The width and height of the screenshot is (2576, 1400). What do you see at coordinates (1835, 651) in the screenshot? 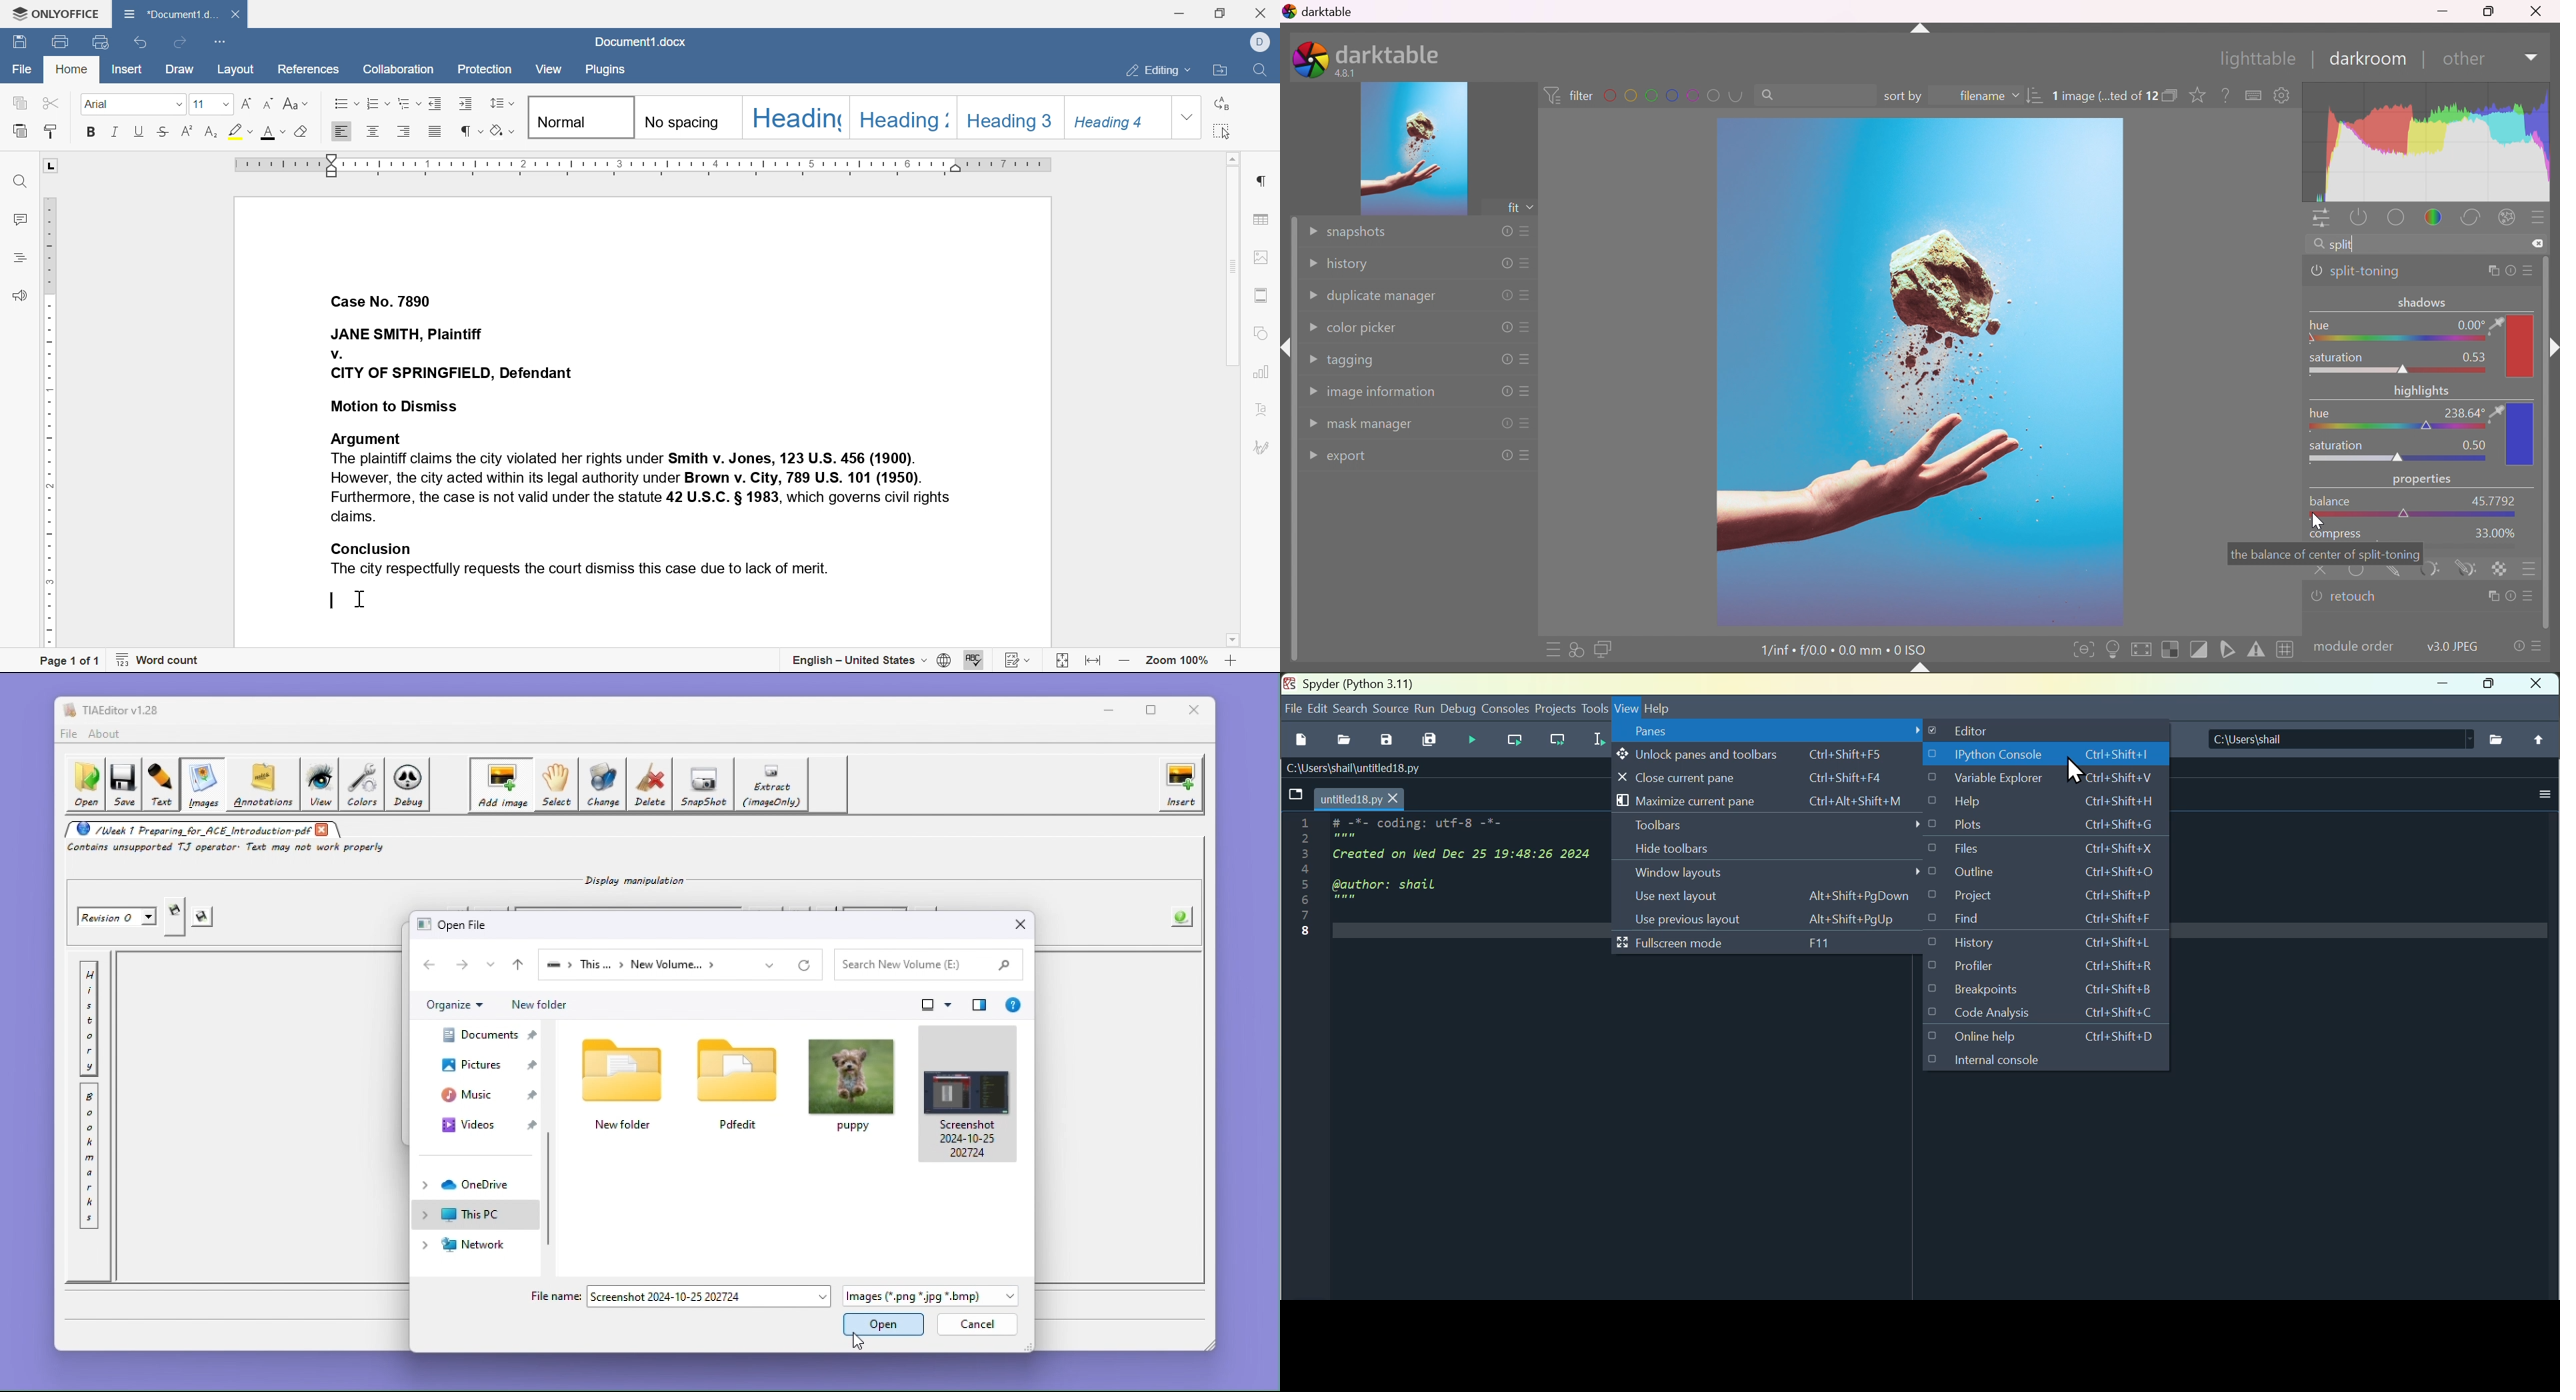
I see `1/inf • f/0.0 • 0.0 mm • 0 ISO` at bounding box center [1835, 651].